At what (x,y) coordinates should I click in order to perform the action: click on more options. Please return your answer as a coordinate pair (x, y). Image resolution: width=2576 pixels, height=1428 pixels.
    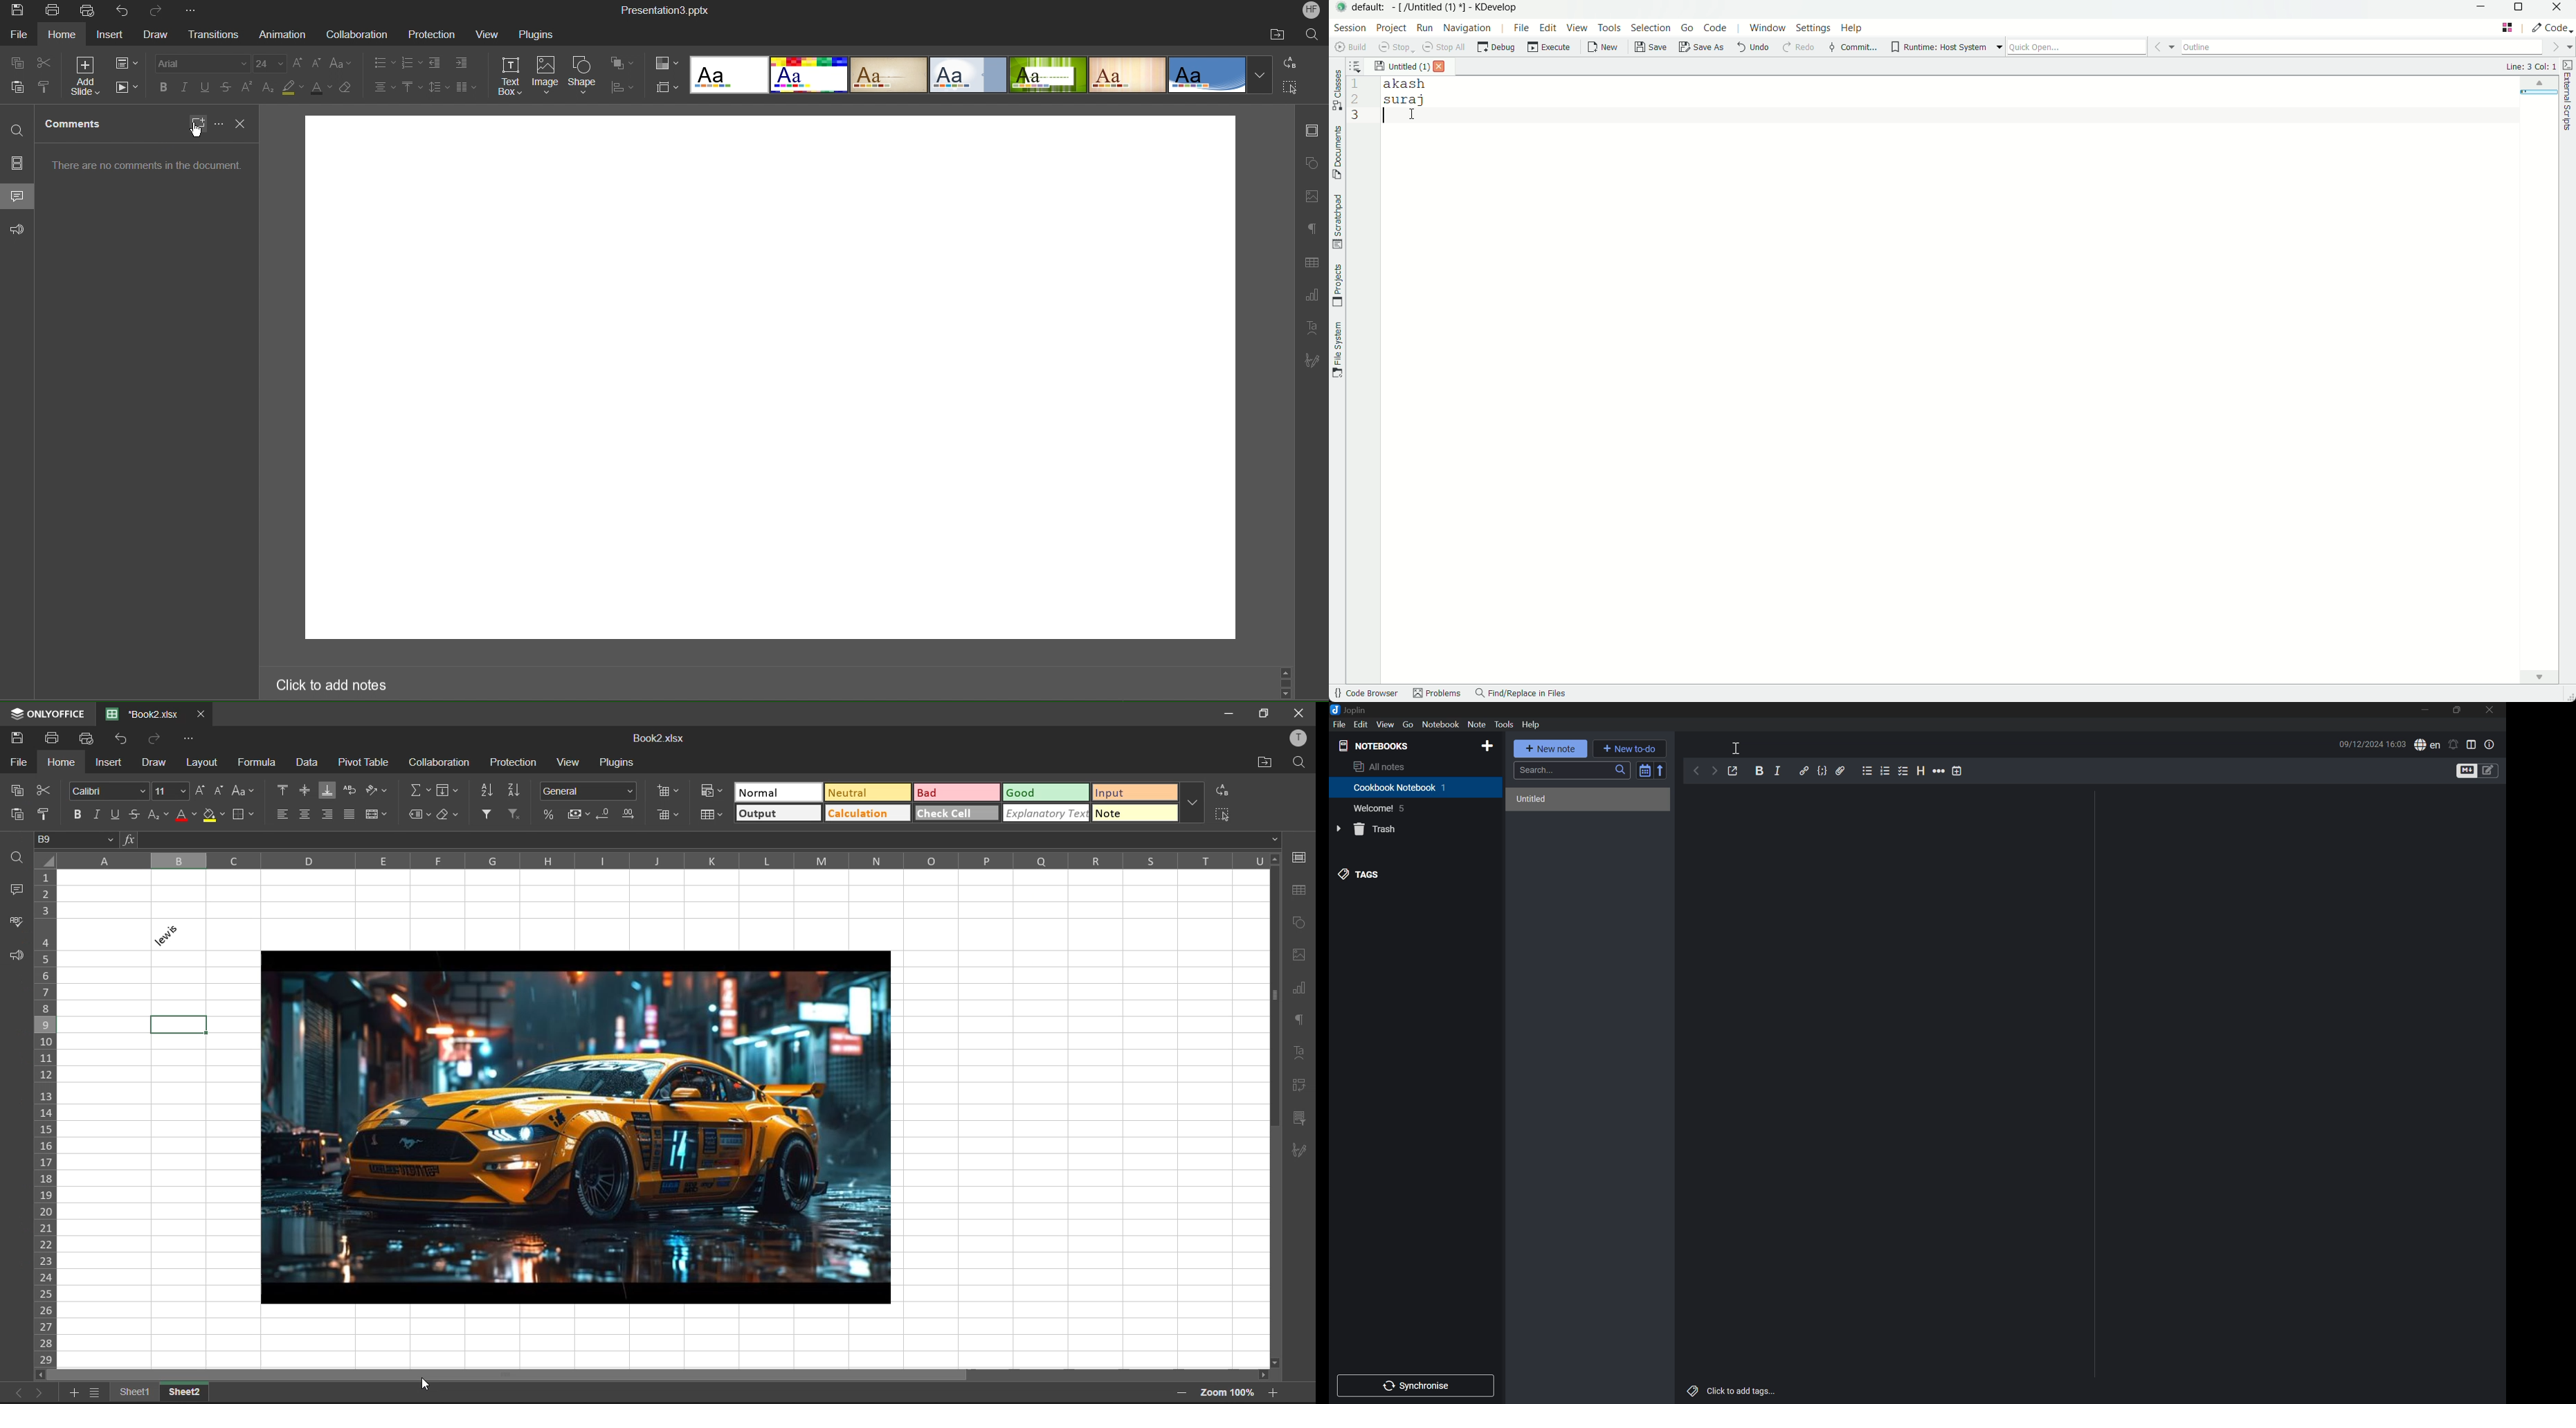
    Looking at the image, I should click on (1191, 805).